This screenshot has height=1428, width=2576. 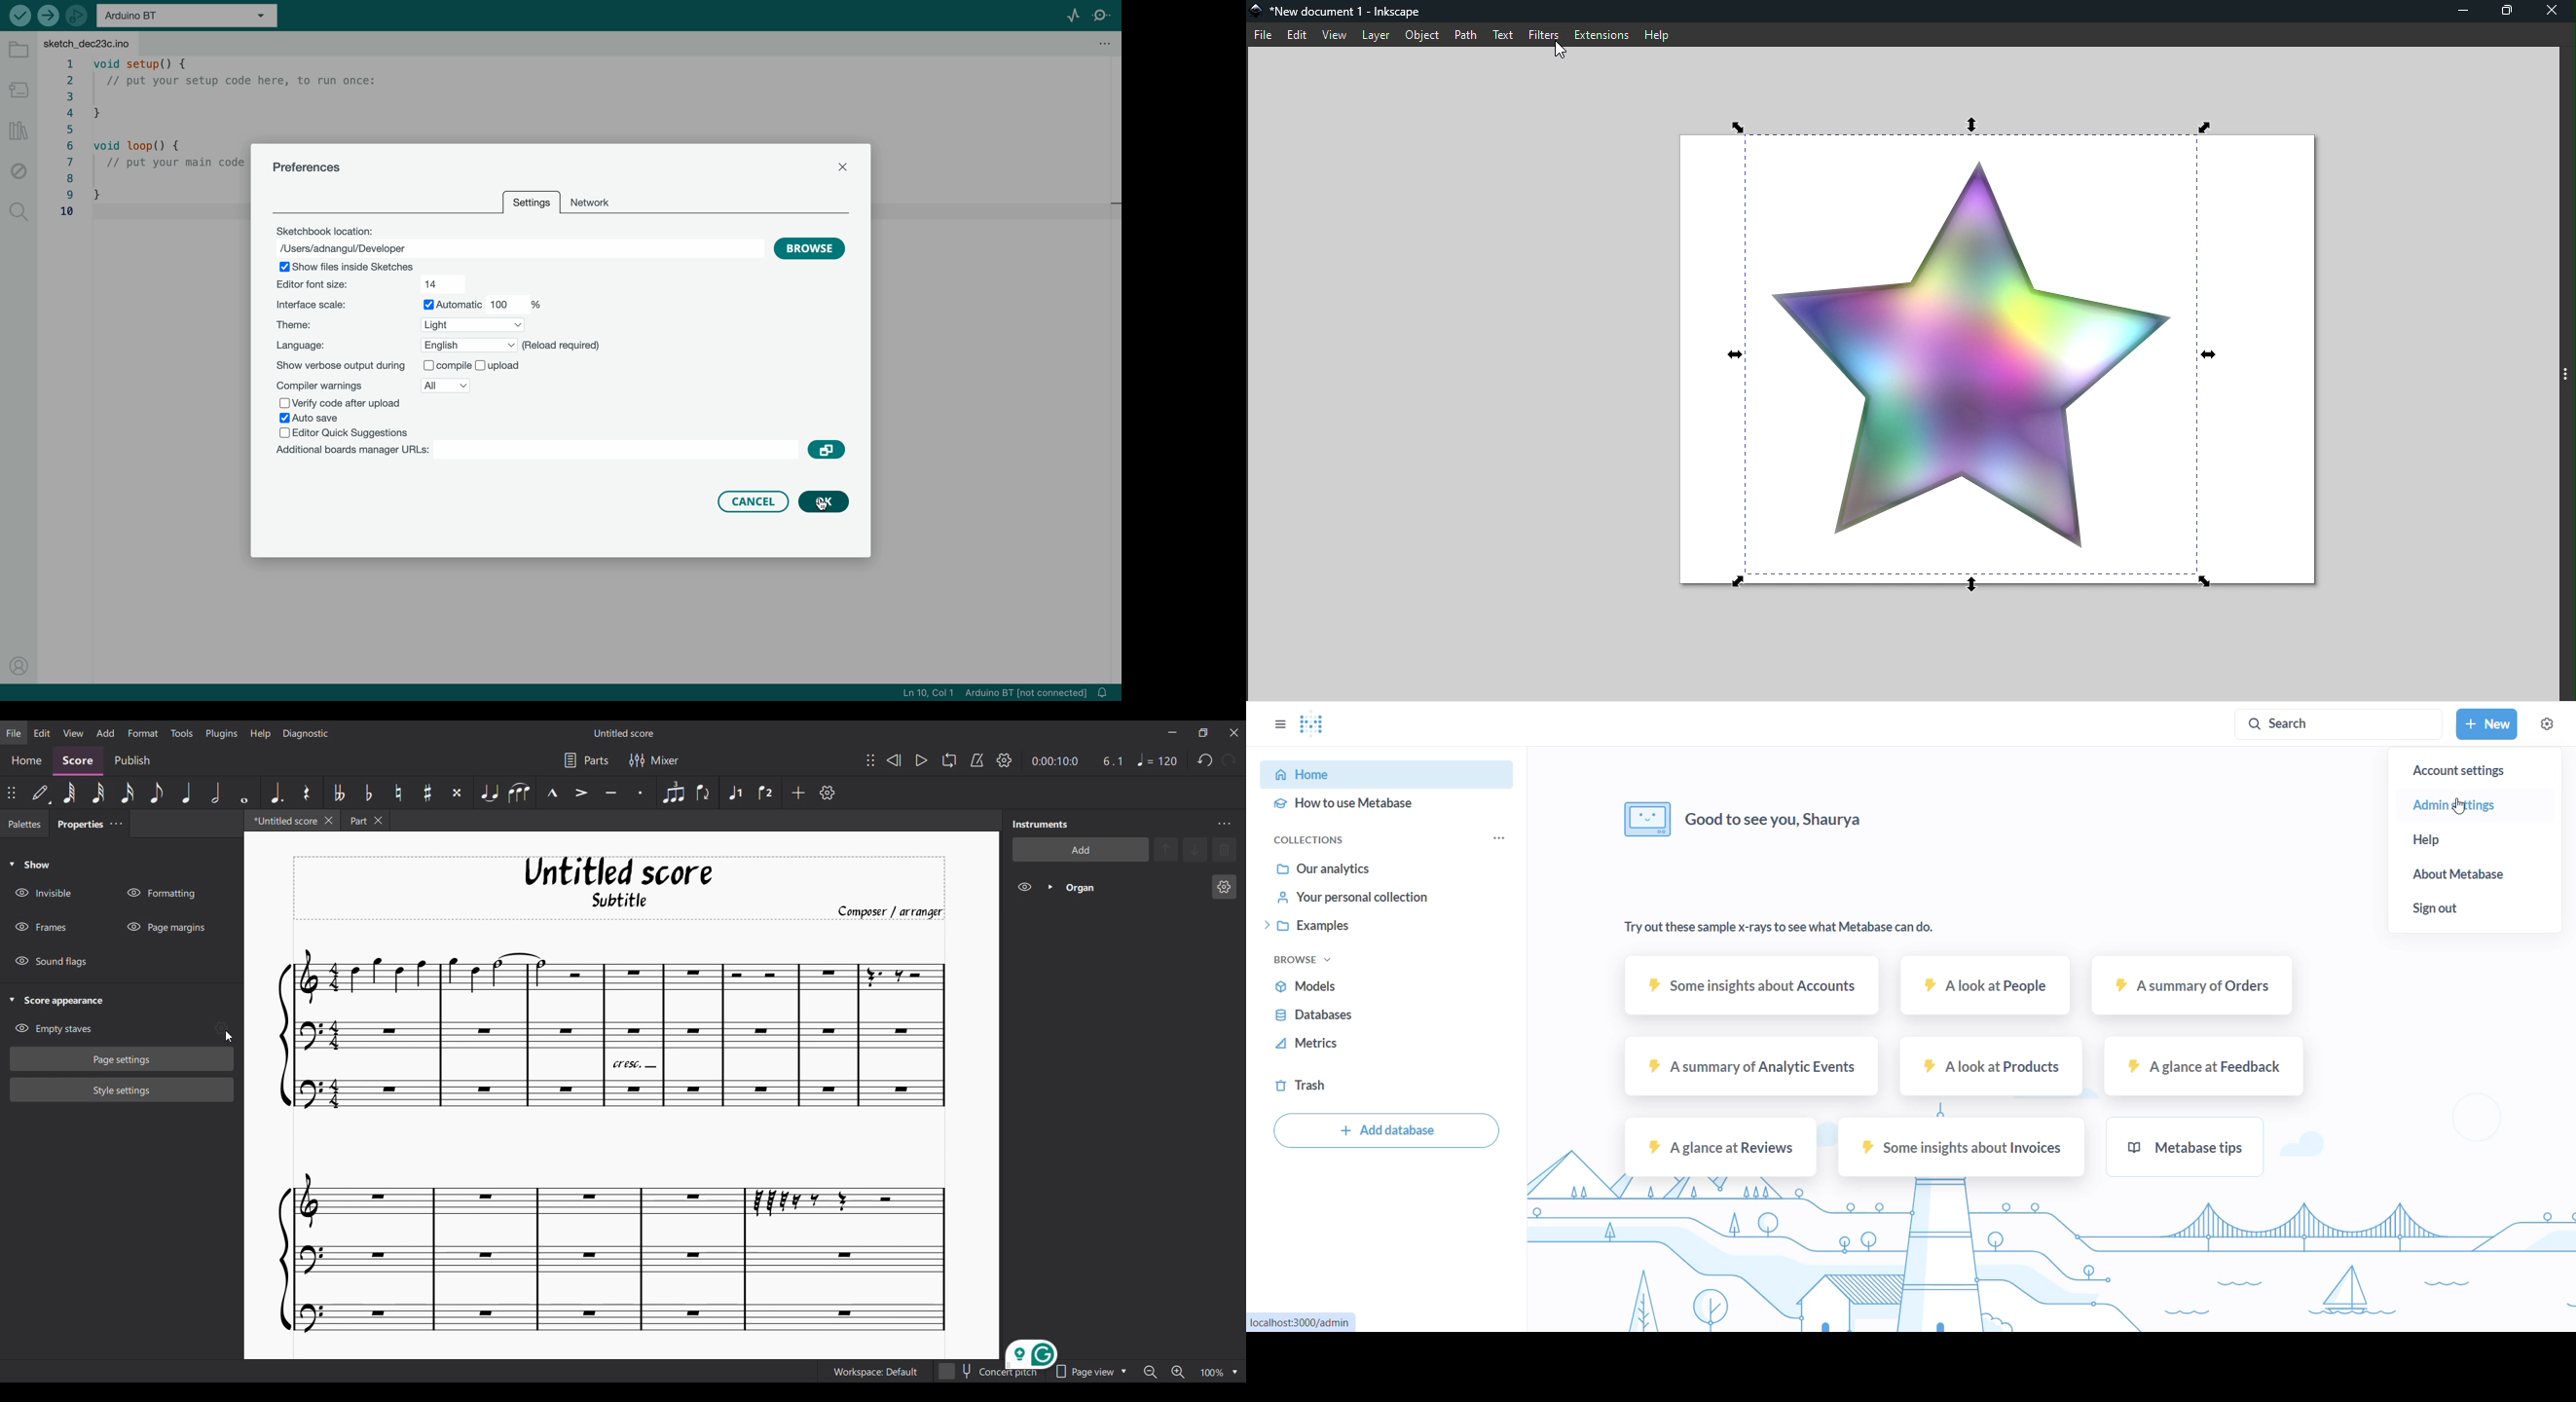 What do you see at coordinates (2187, 1148) in the screenshot?
I see `metabase tips sample` at bounding box center [2187, 1148].